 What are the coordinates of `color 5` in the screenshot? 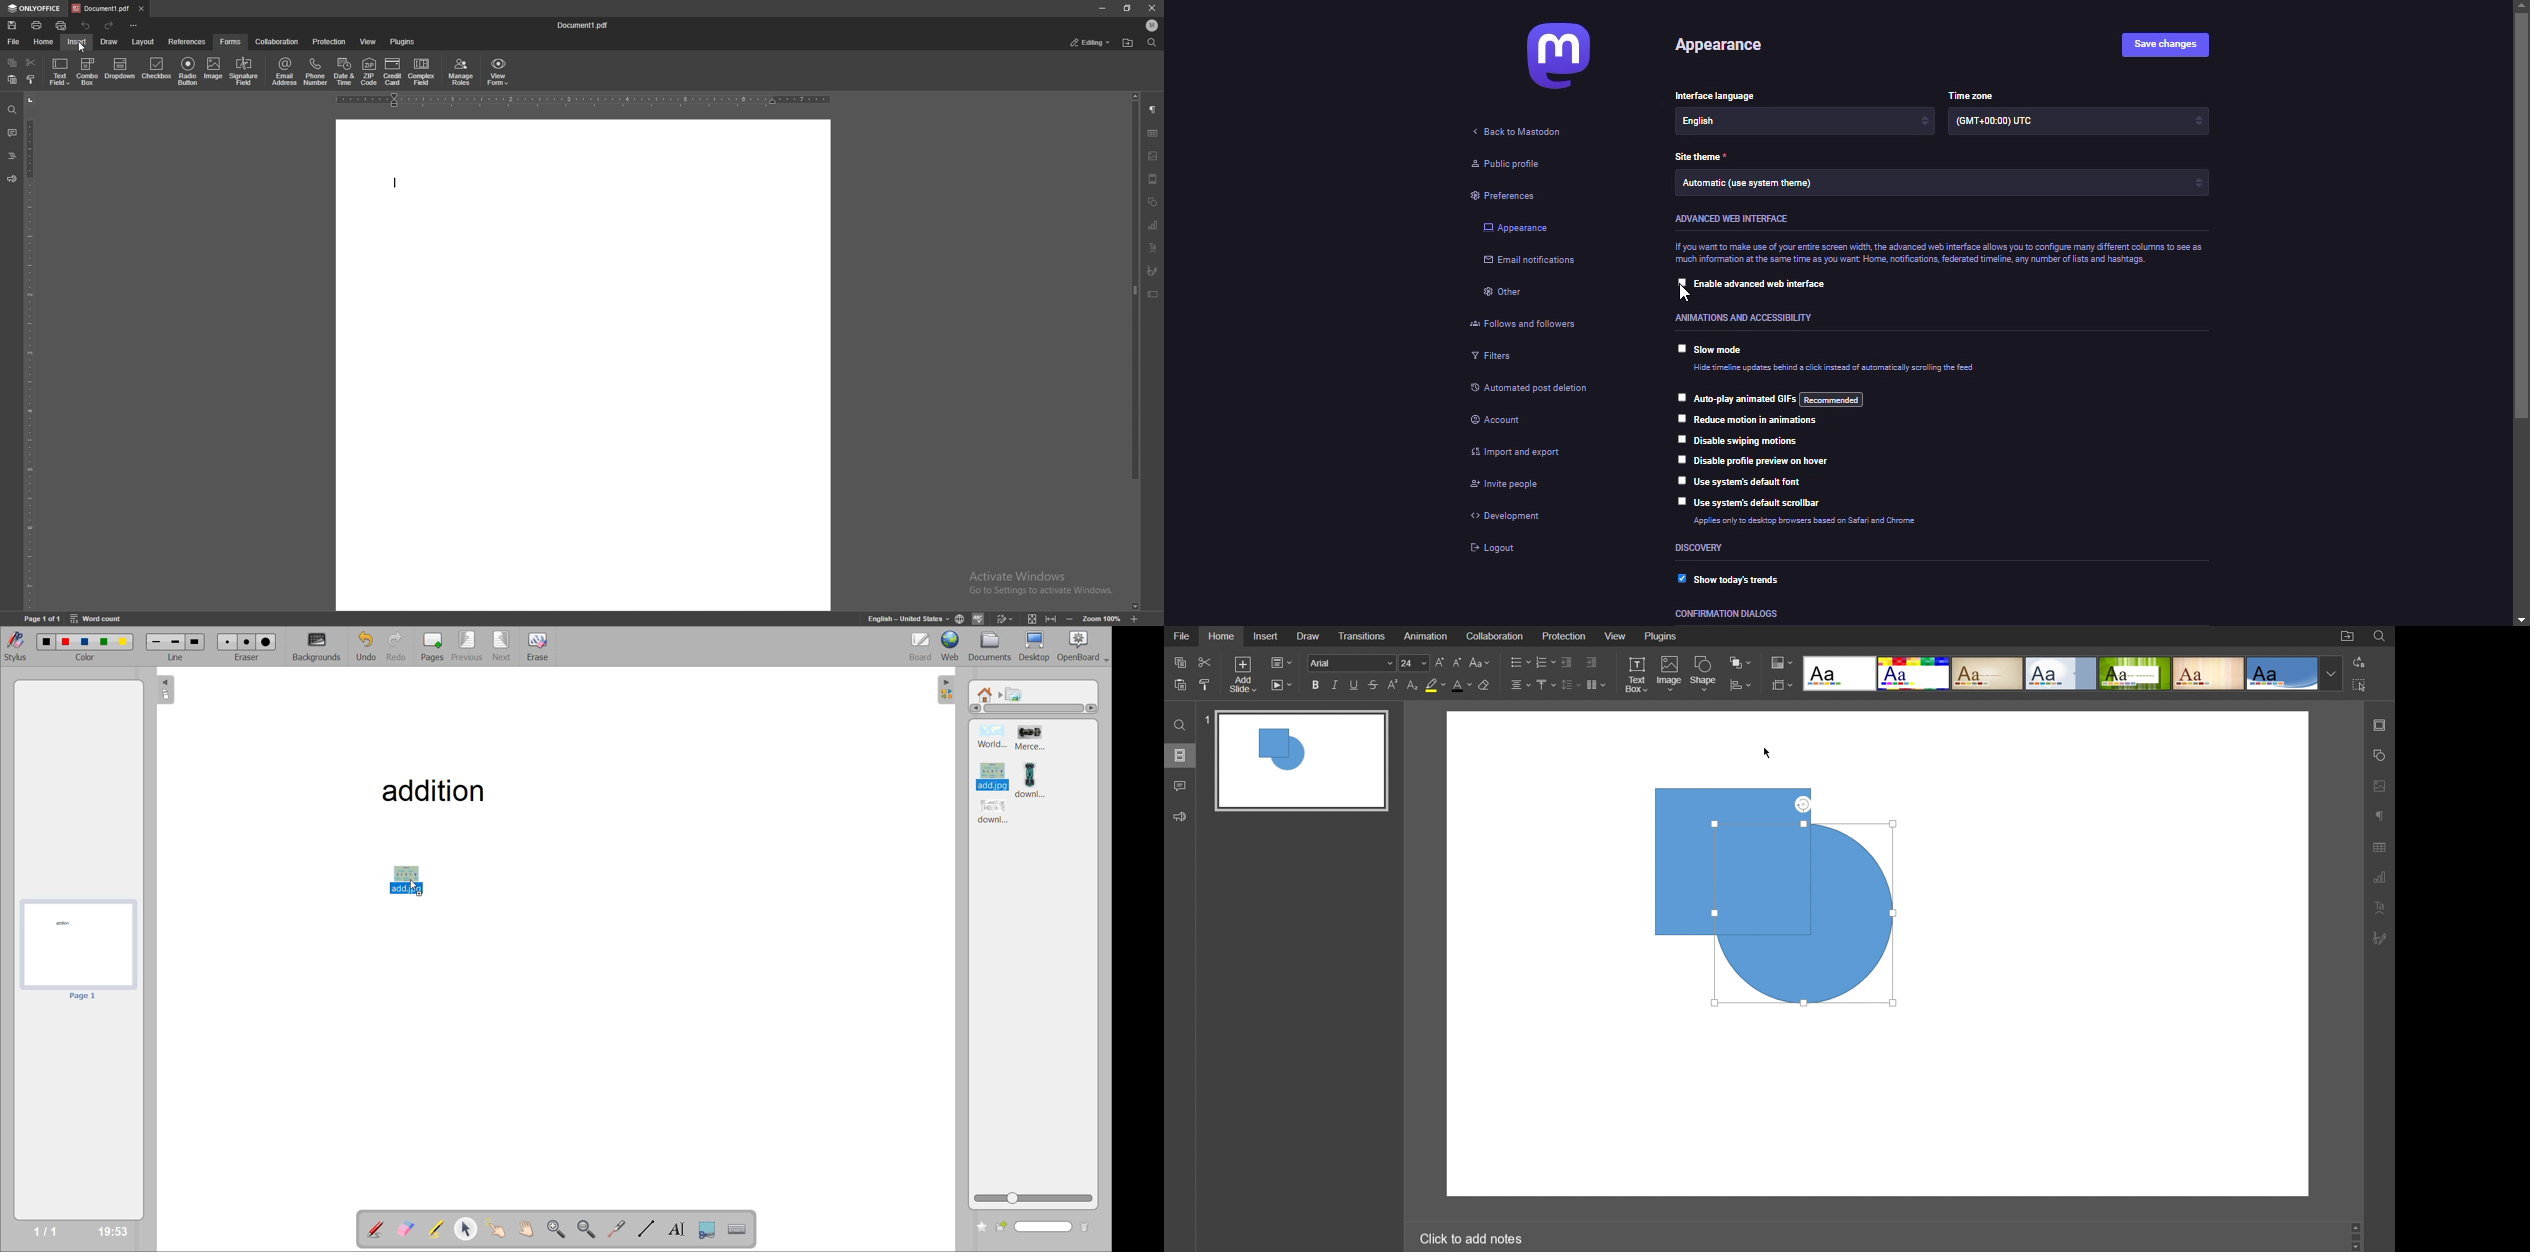 It's located at (123, 643).